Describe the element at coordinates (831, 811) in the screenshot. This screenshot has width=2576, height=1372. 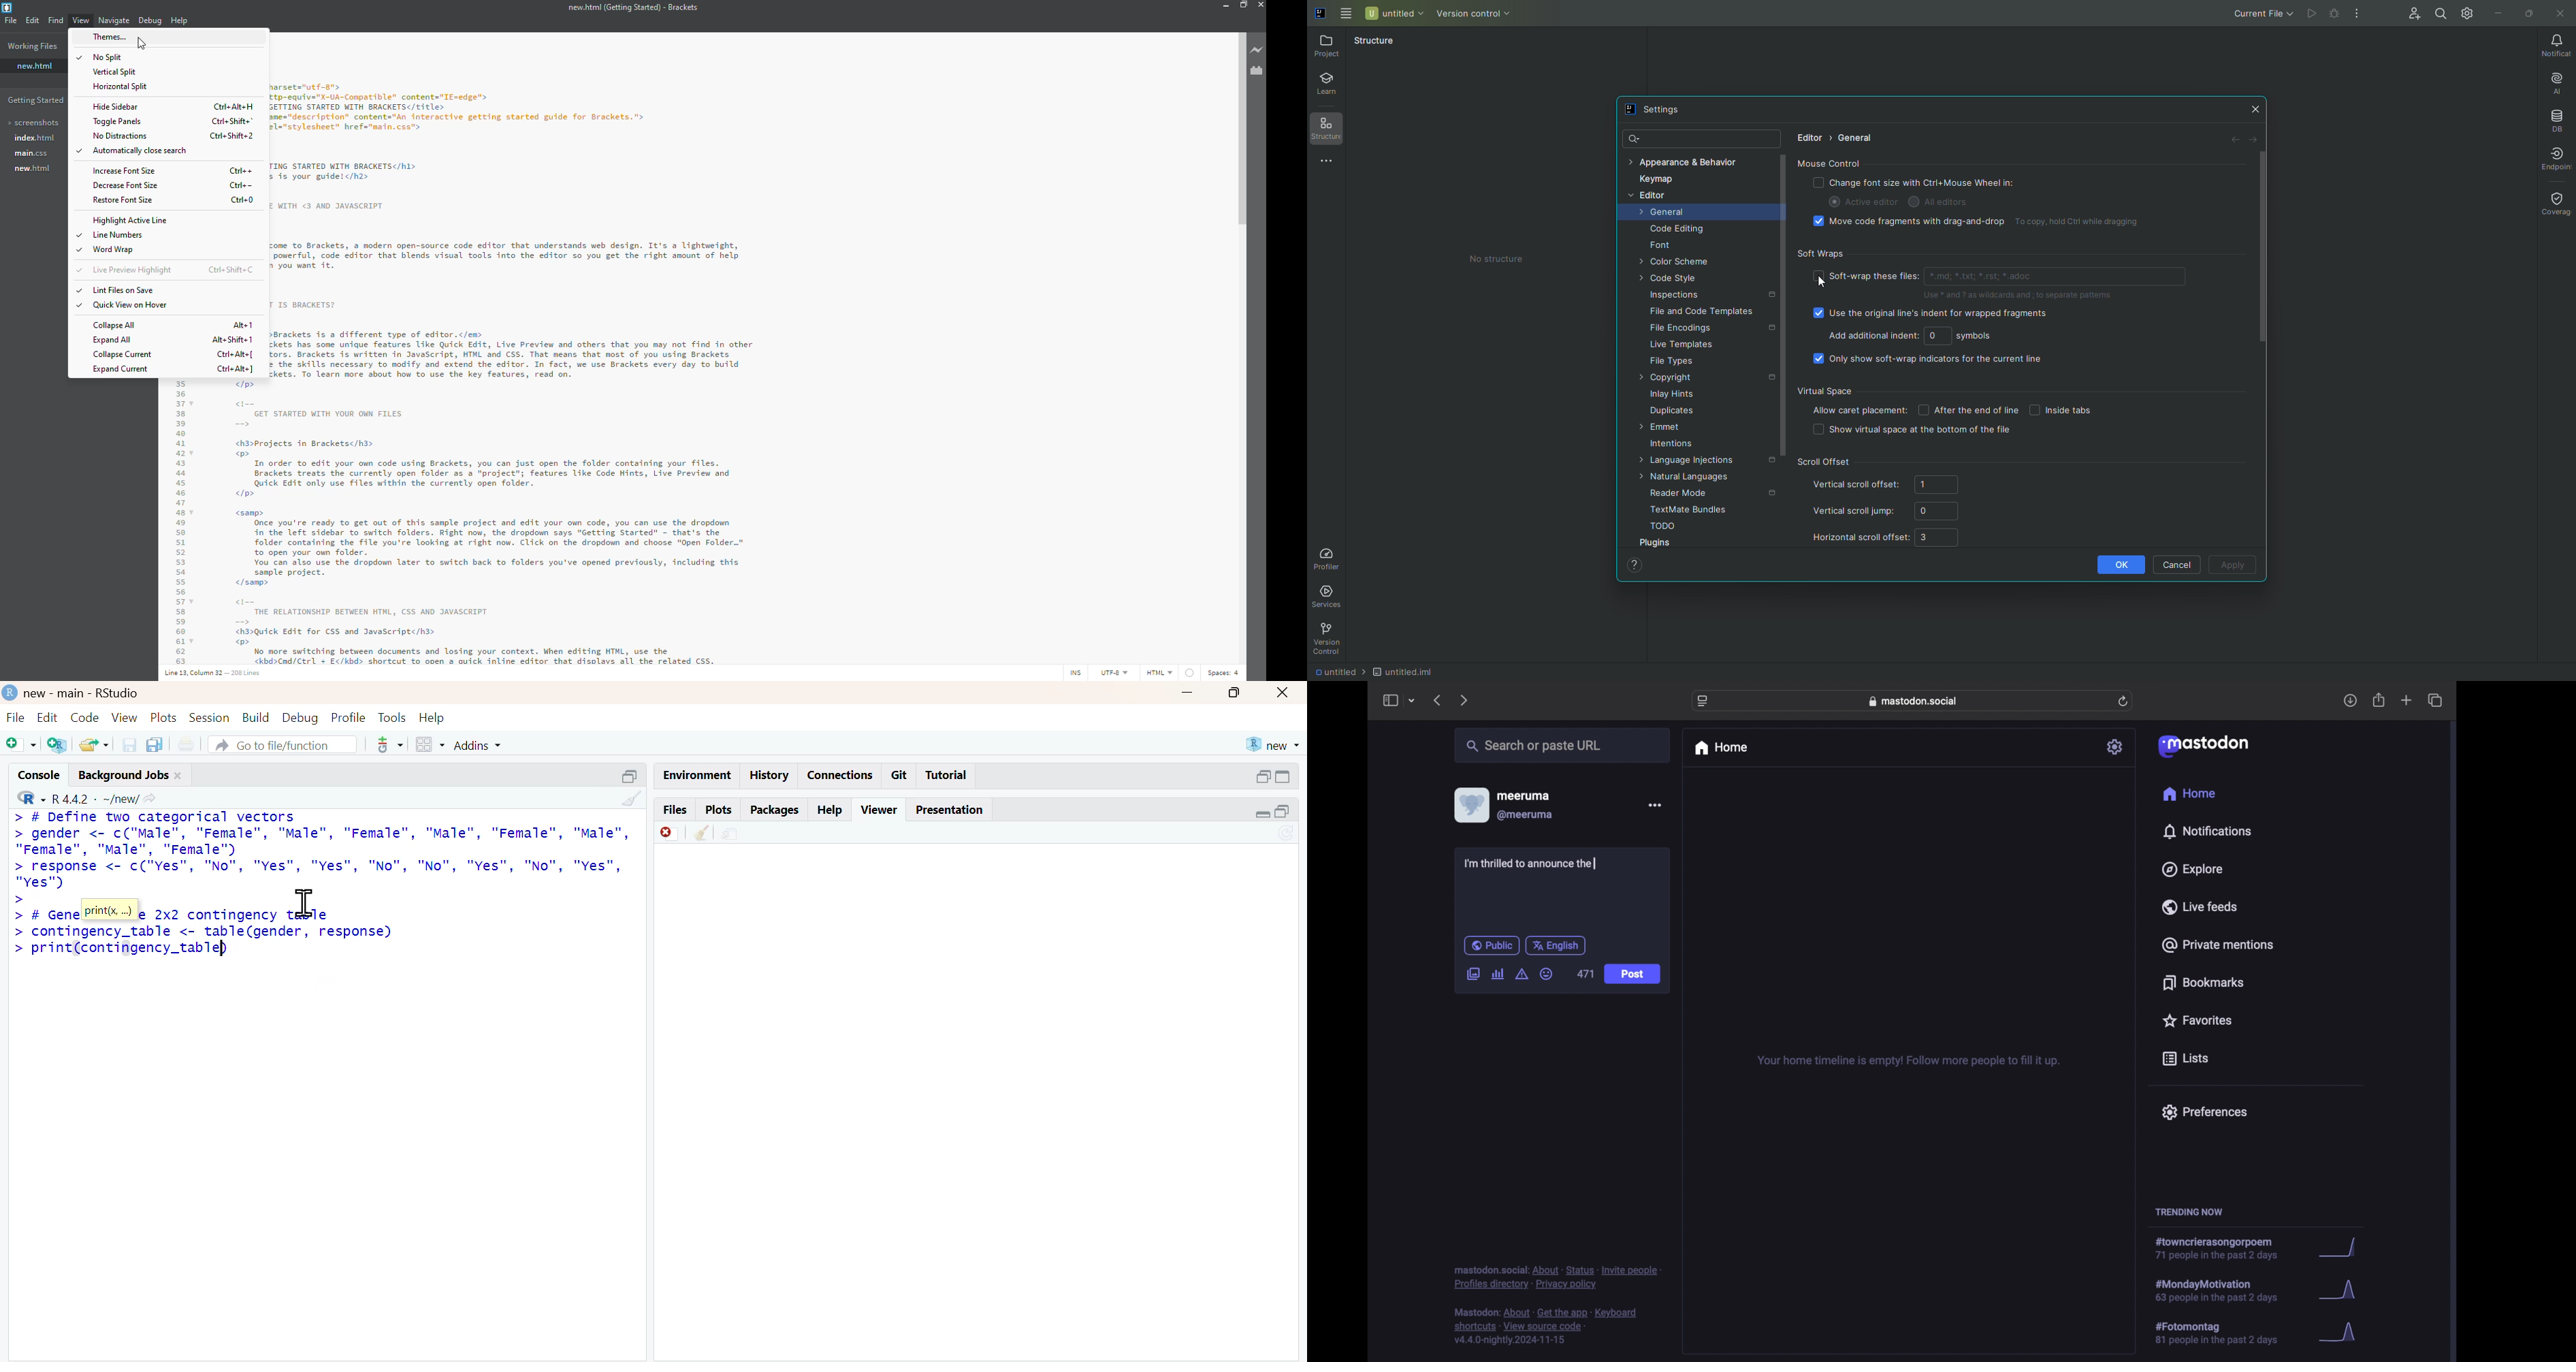
I see `help` at that location.